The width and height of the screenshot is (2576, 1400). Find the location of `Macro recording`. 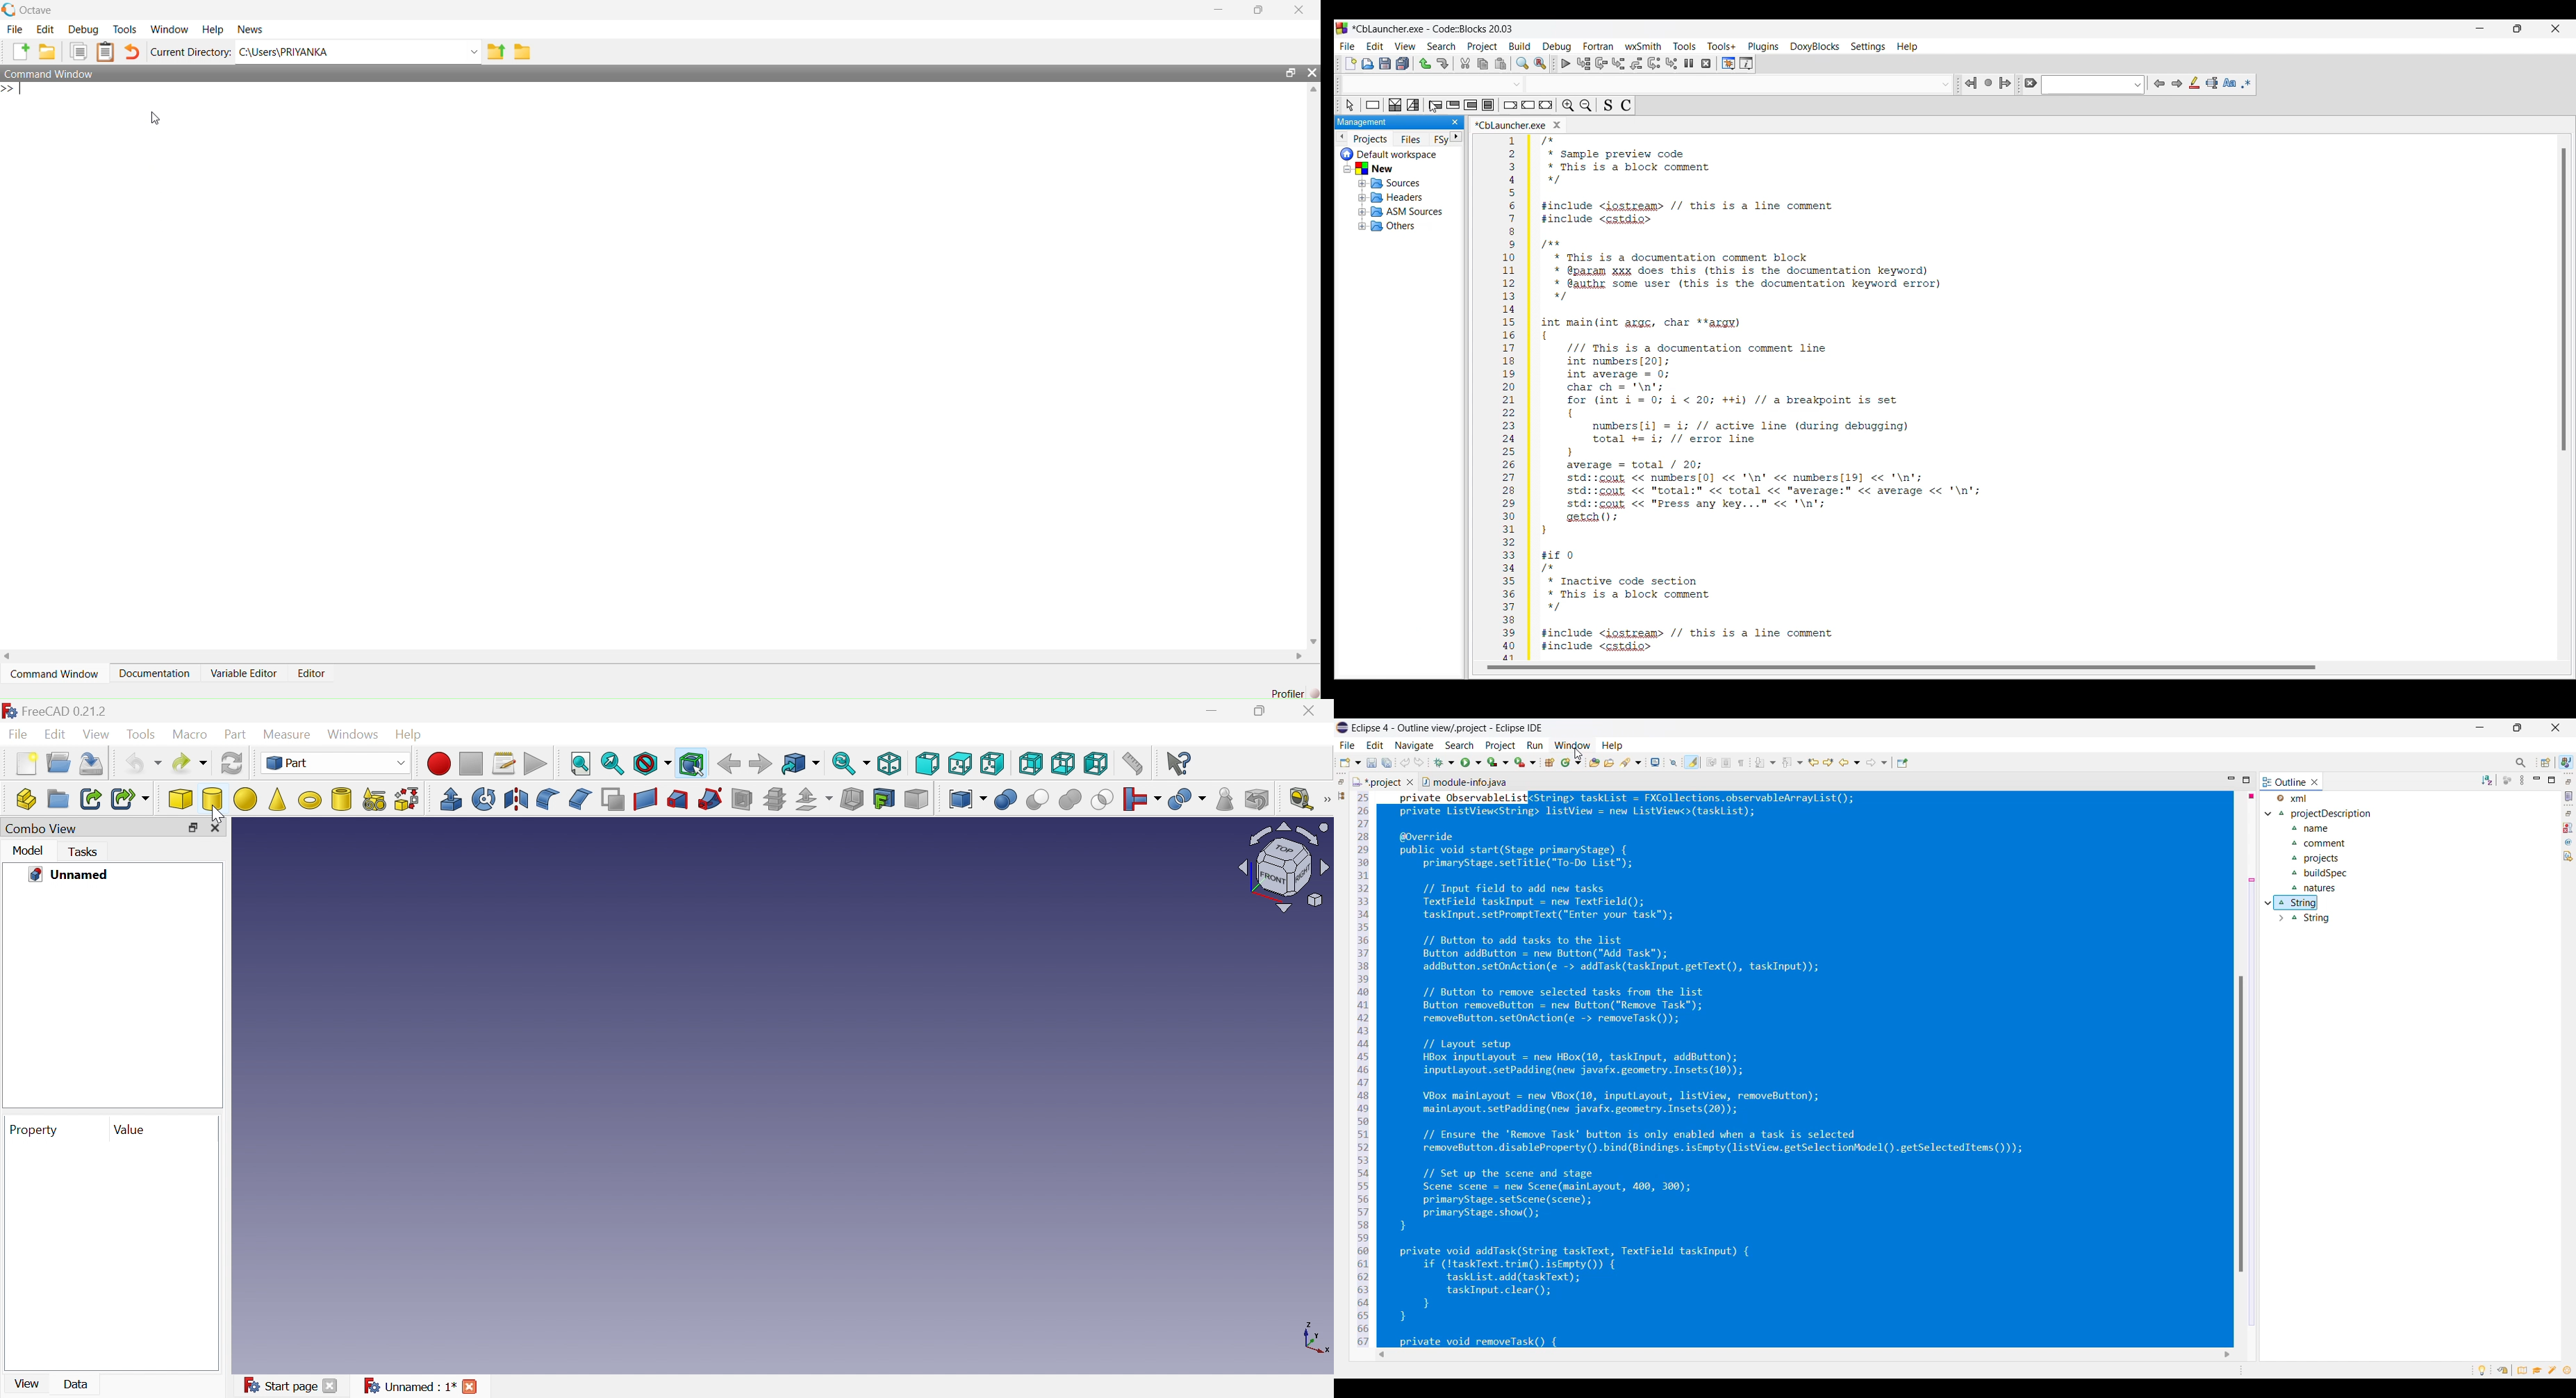

Macro recording is located at coordinates (438, 764).